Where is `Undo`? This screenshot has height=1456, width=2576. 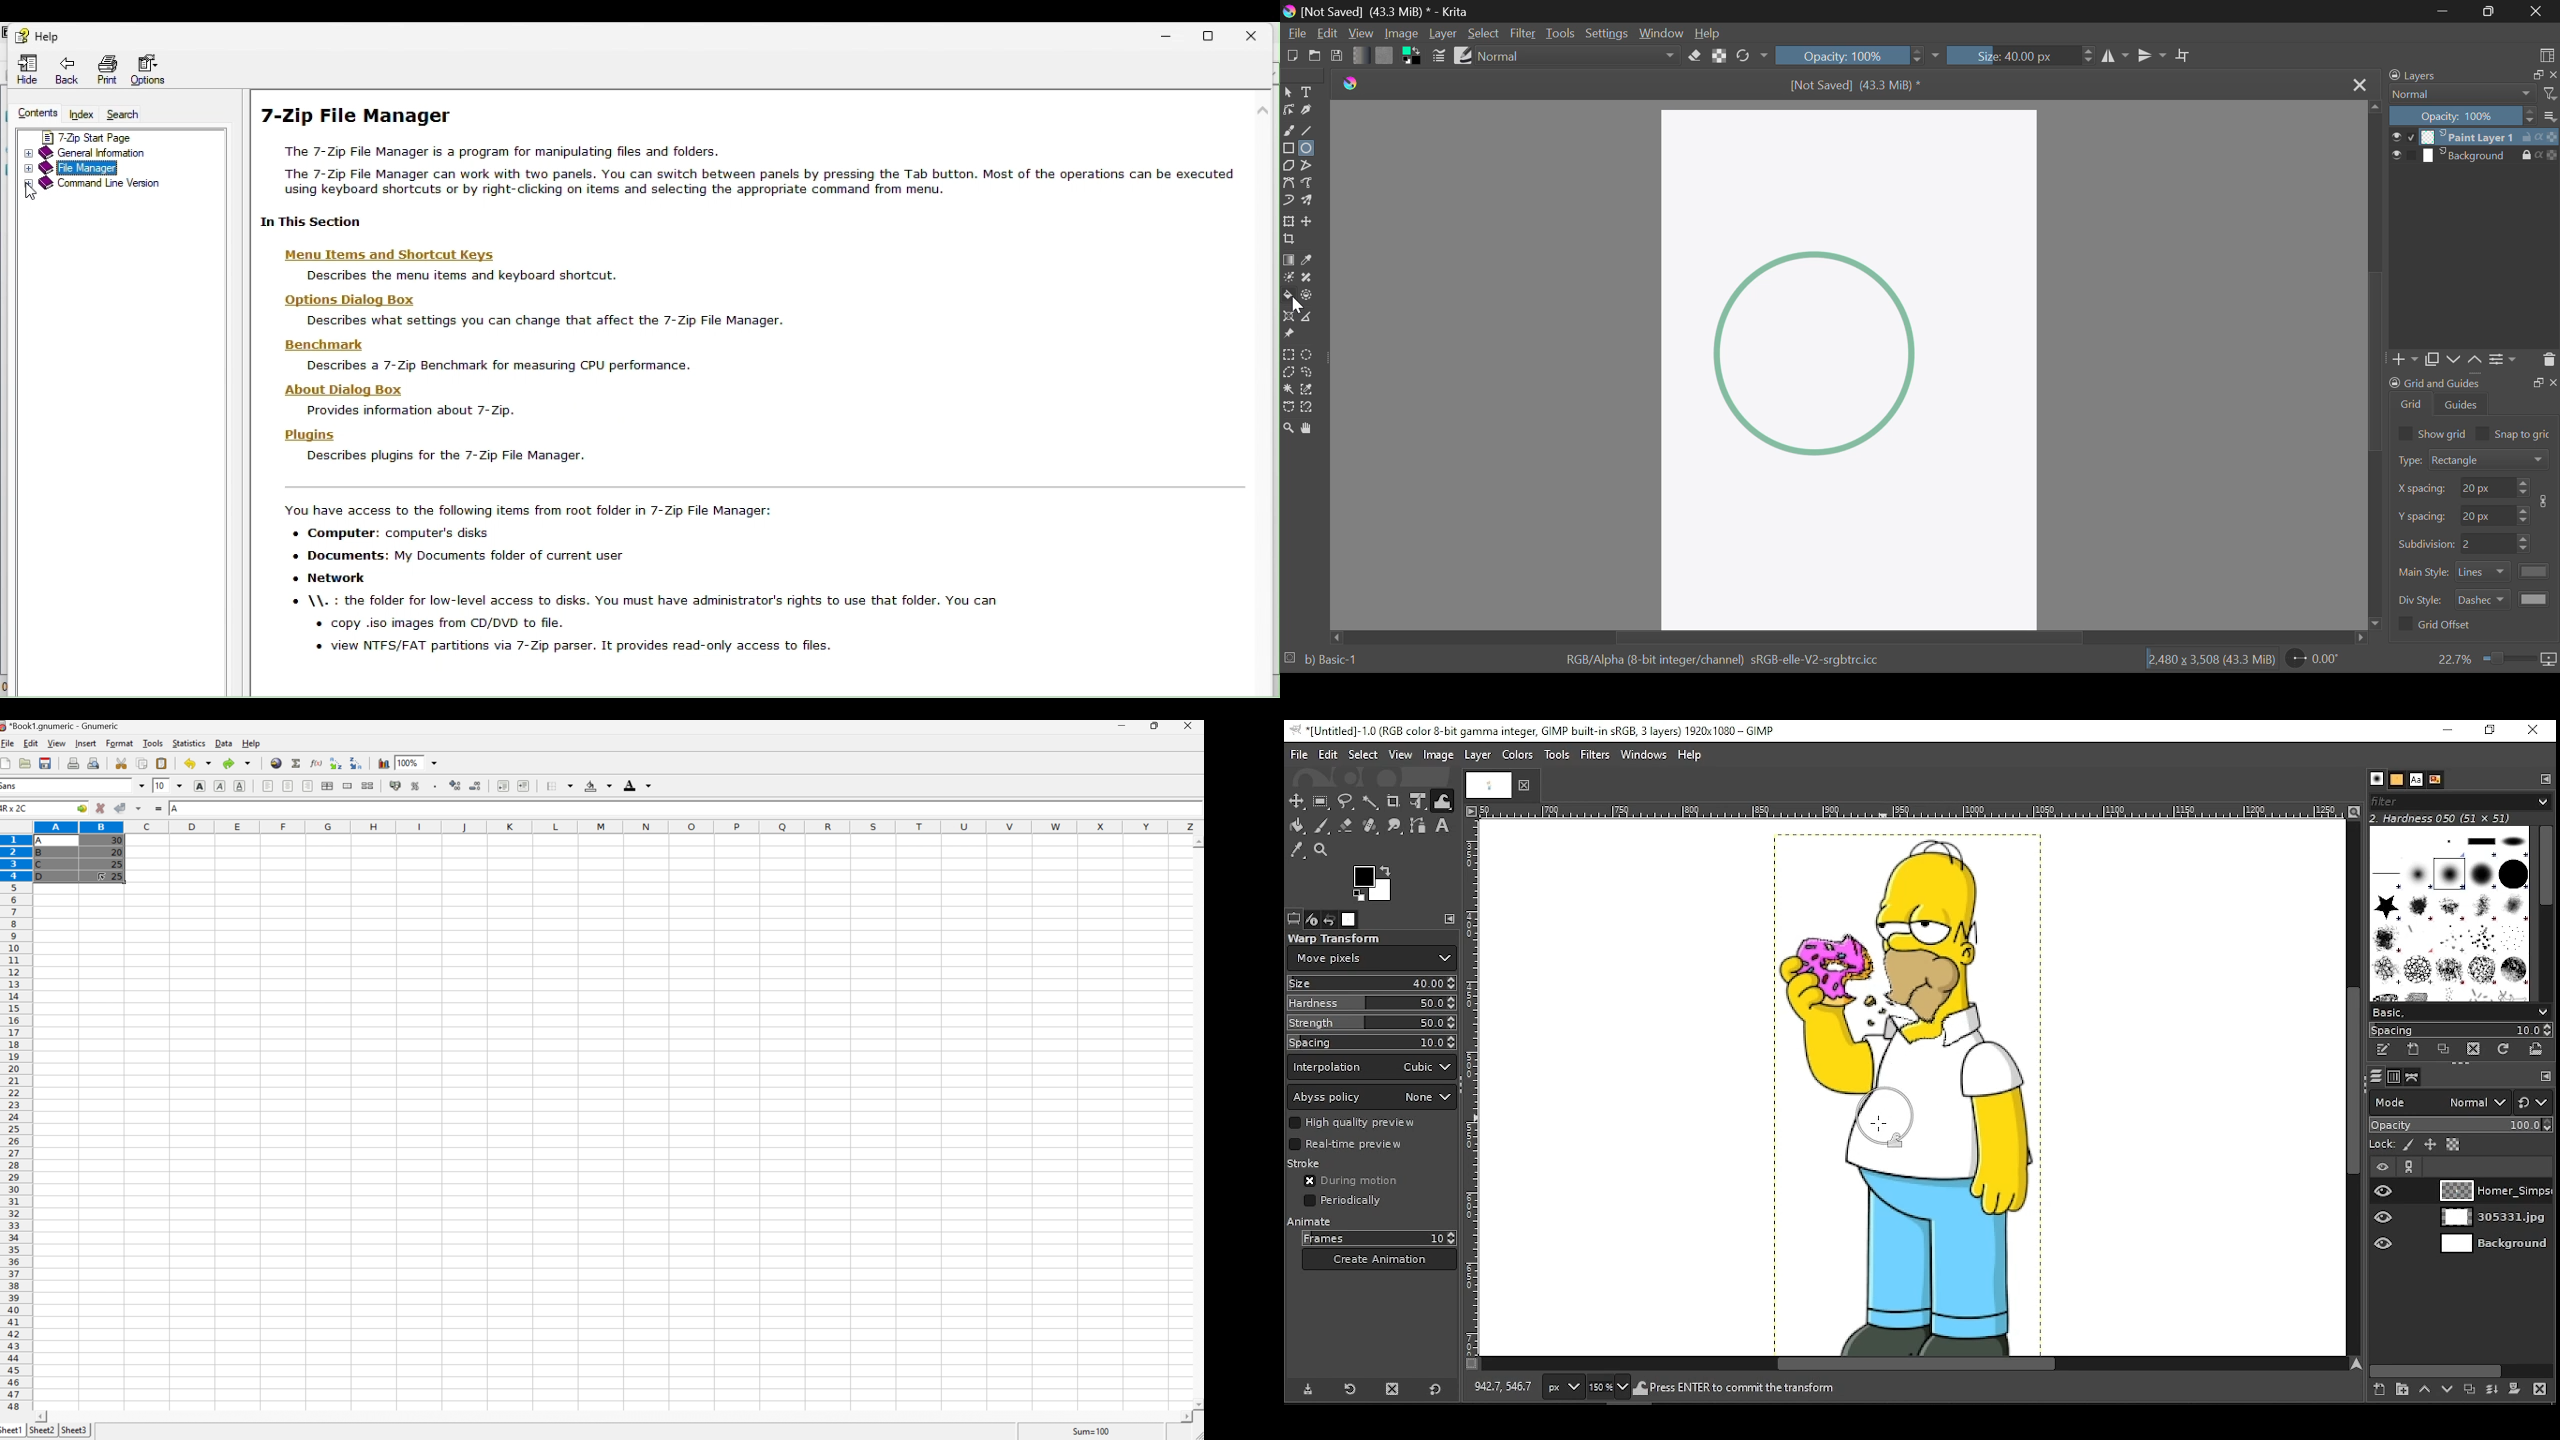 Undo is located at coordinates (197, 763).